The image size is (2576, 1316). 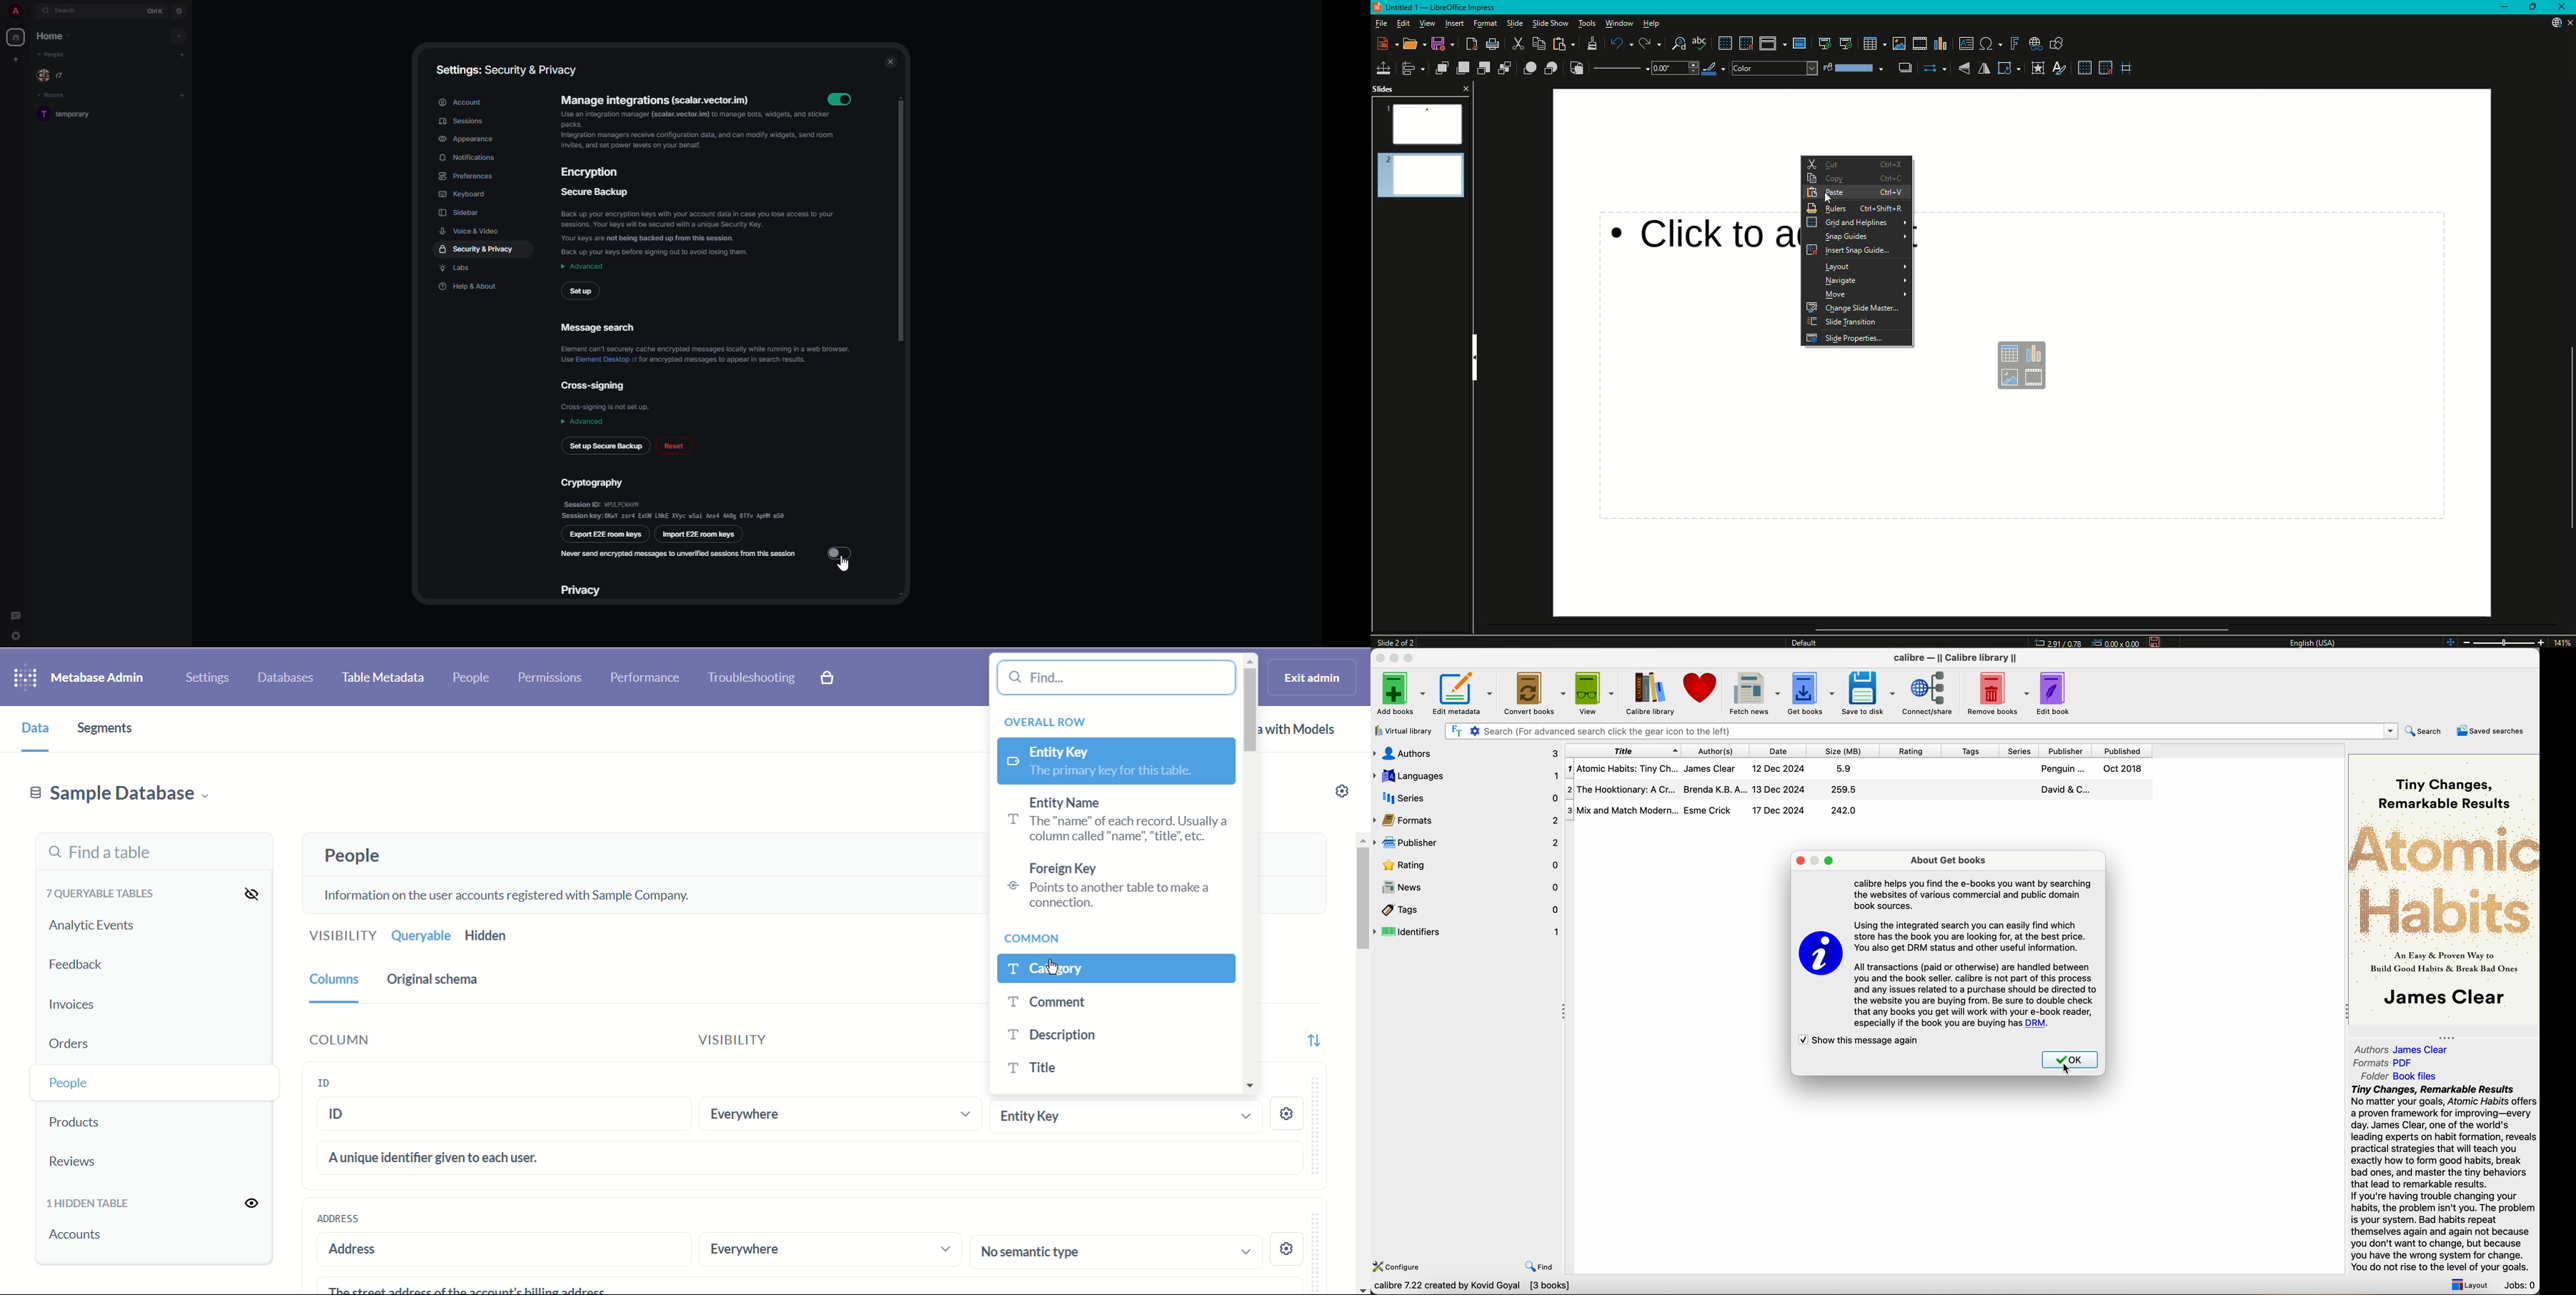 What do you see at coordinates (1515, 44) in the screenshot?
I see `Cut` at bounding box center [1515, 44].